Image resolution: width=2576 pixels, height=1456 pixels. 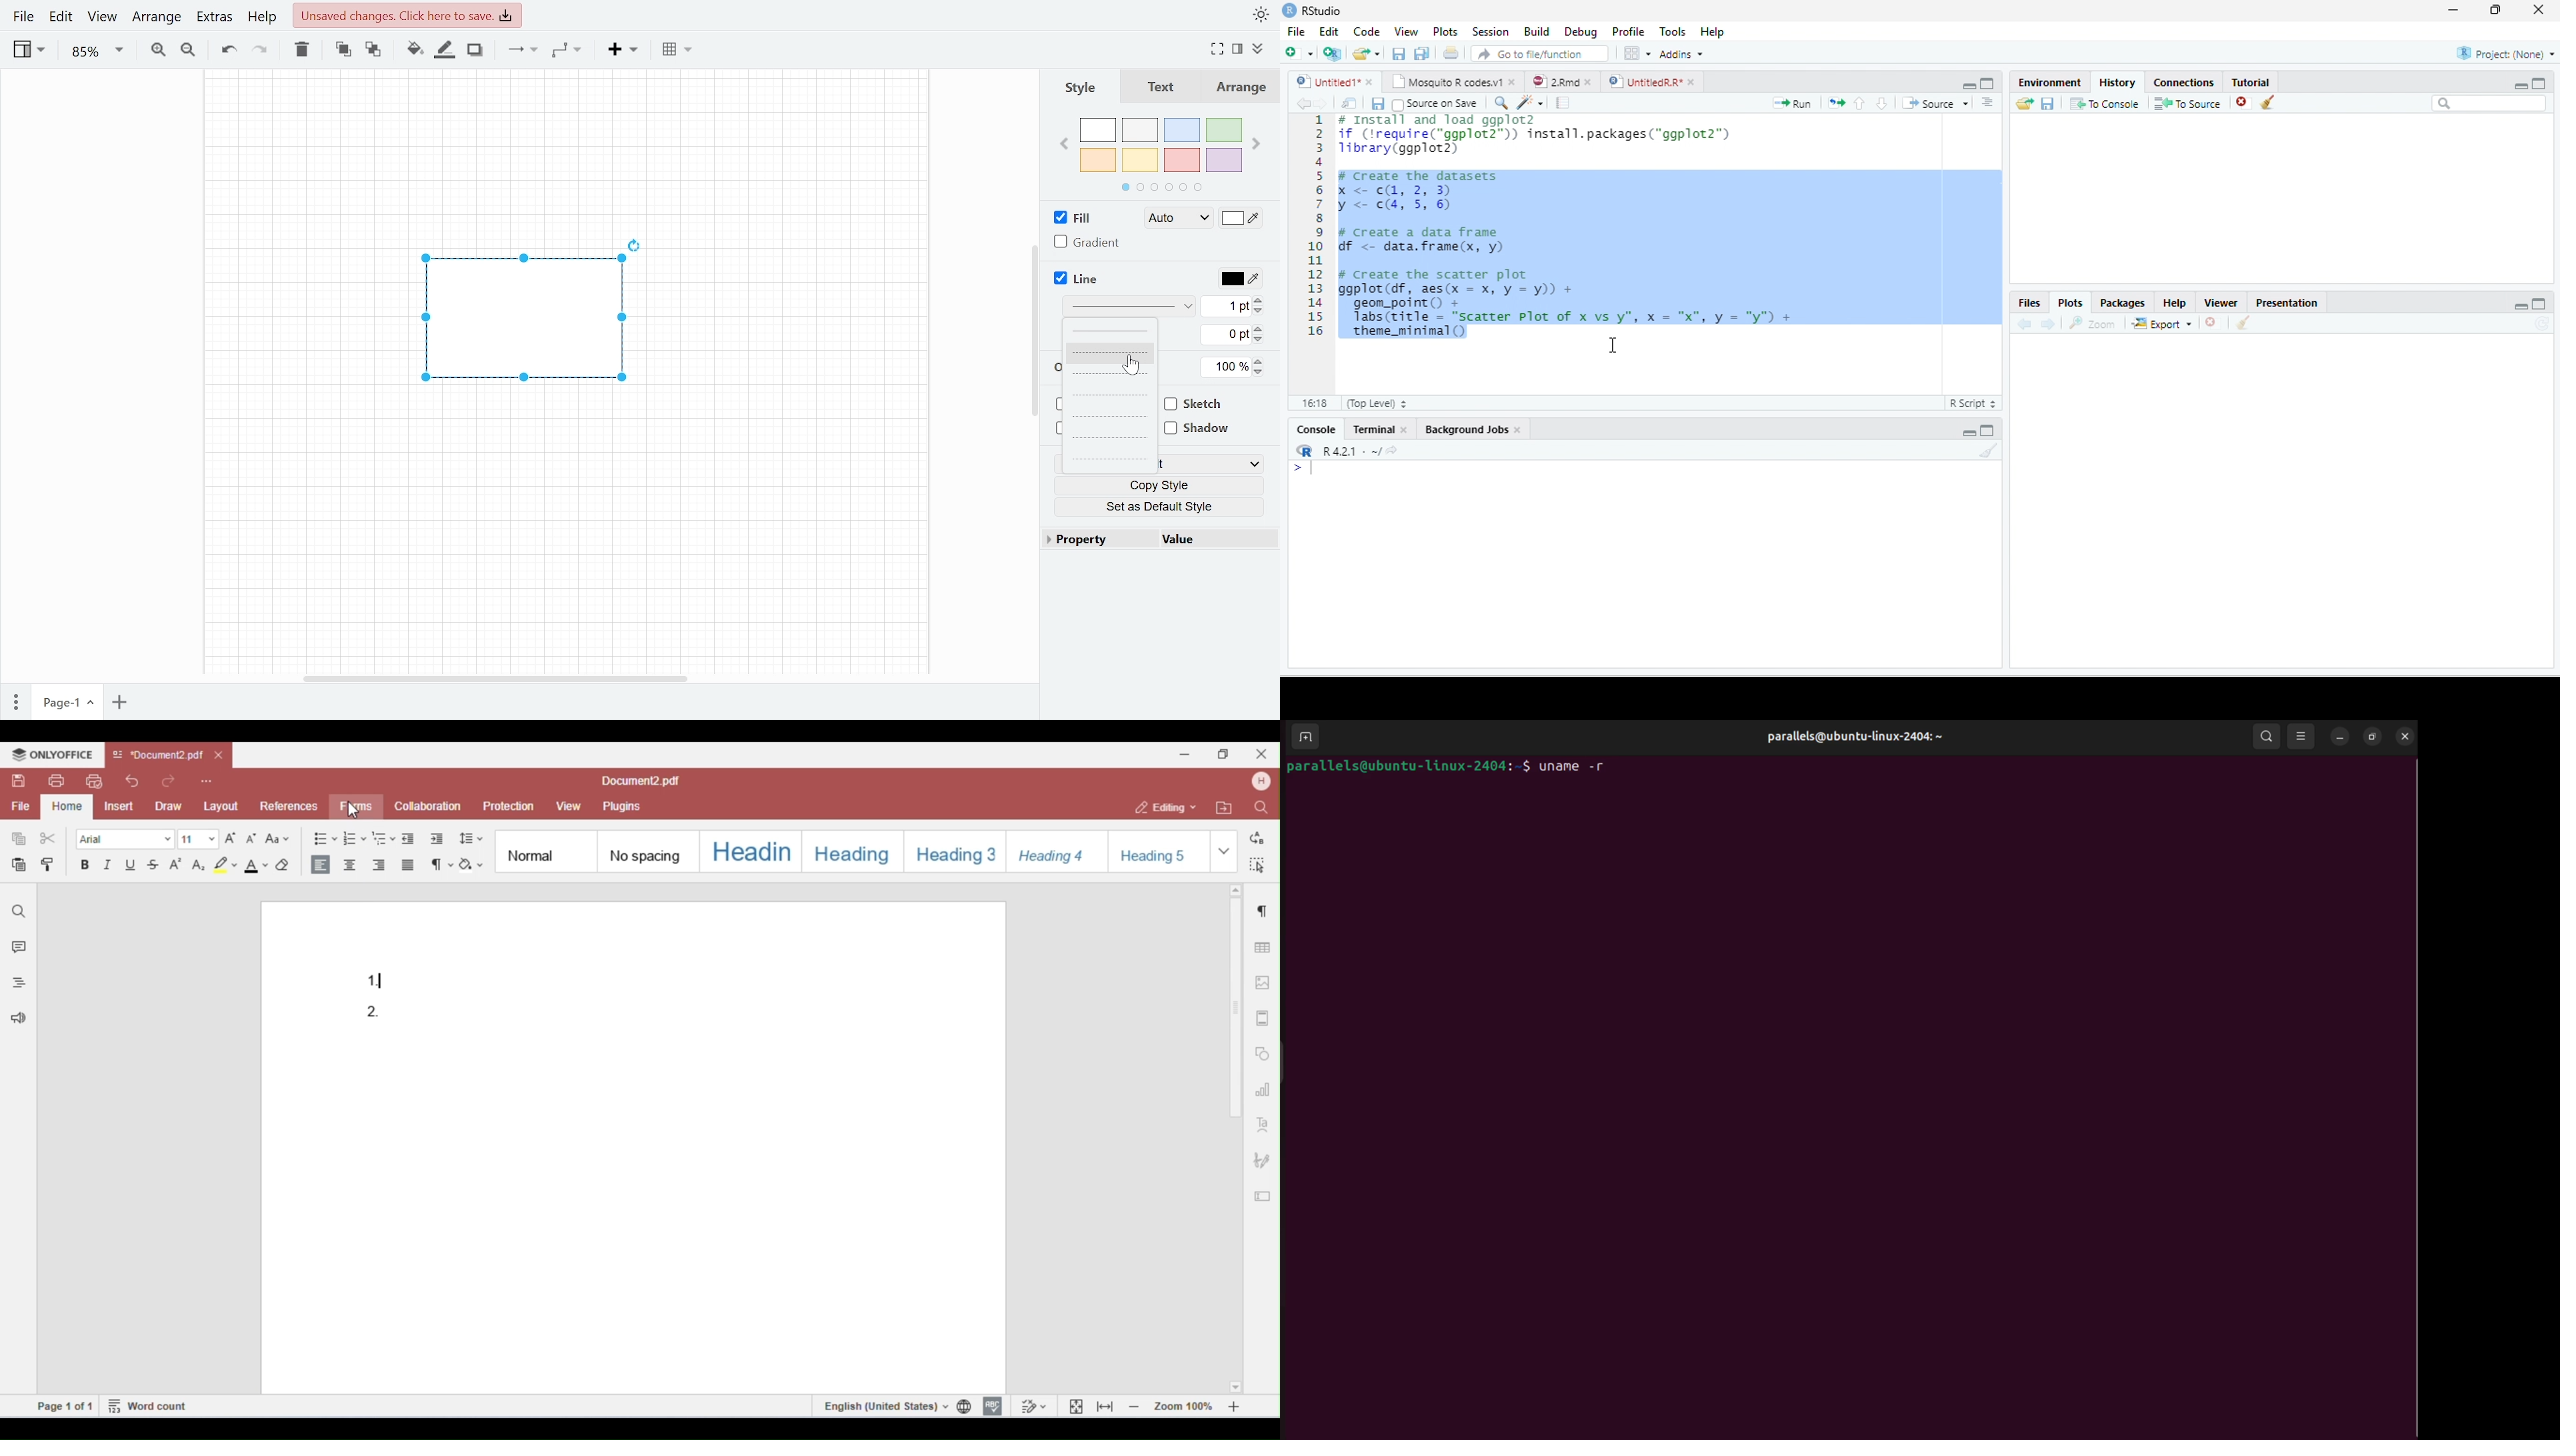 What do you see at coordinates (497, 679) in the screenshot?
I see `scroll bar` at bounding box center [497, 679].